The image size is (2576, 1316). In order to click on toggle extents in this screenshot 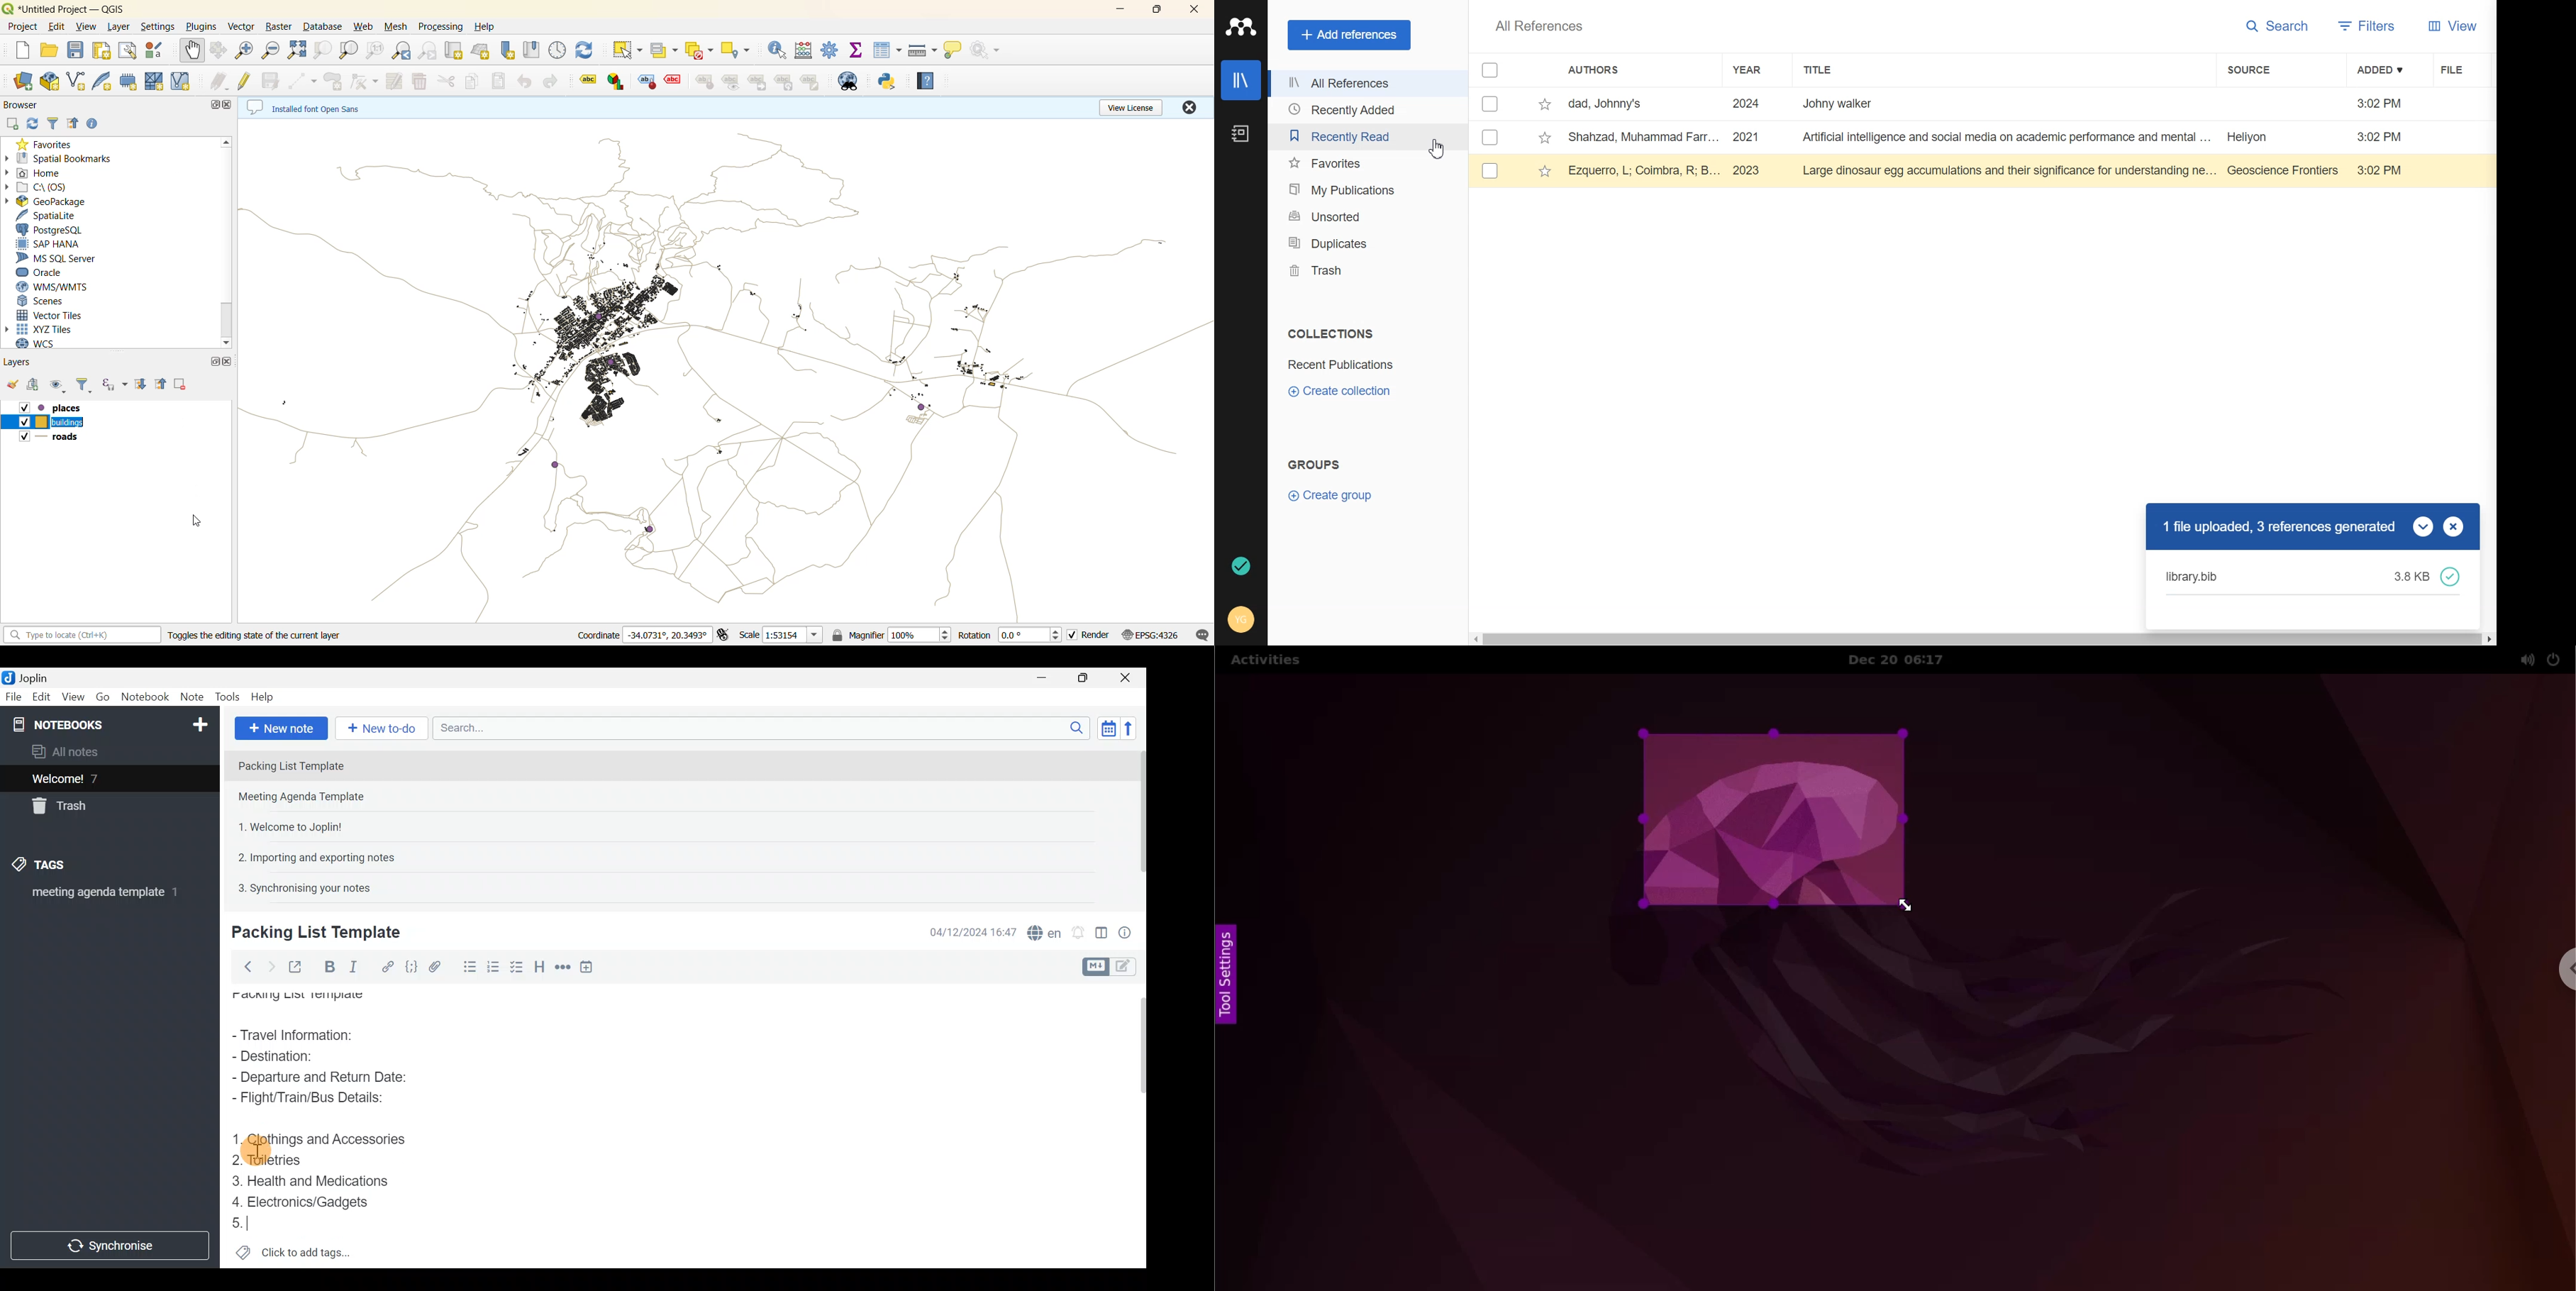, I will do `click(723, 635)`.